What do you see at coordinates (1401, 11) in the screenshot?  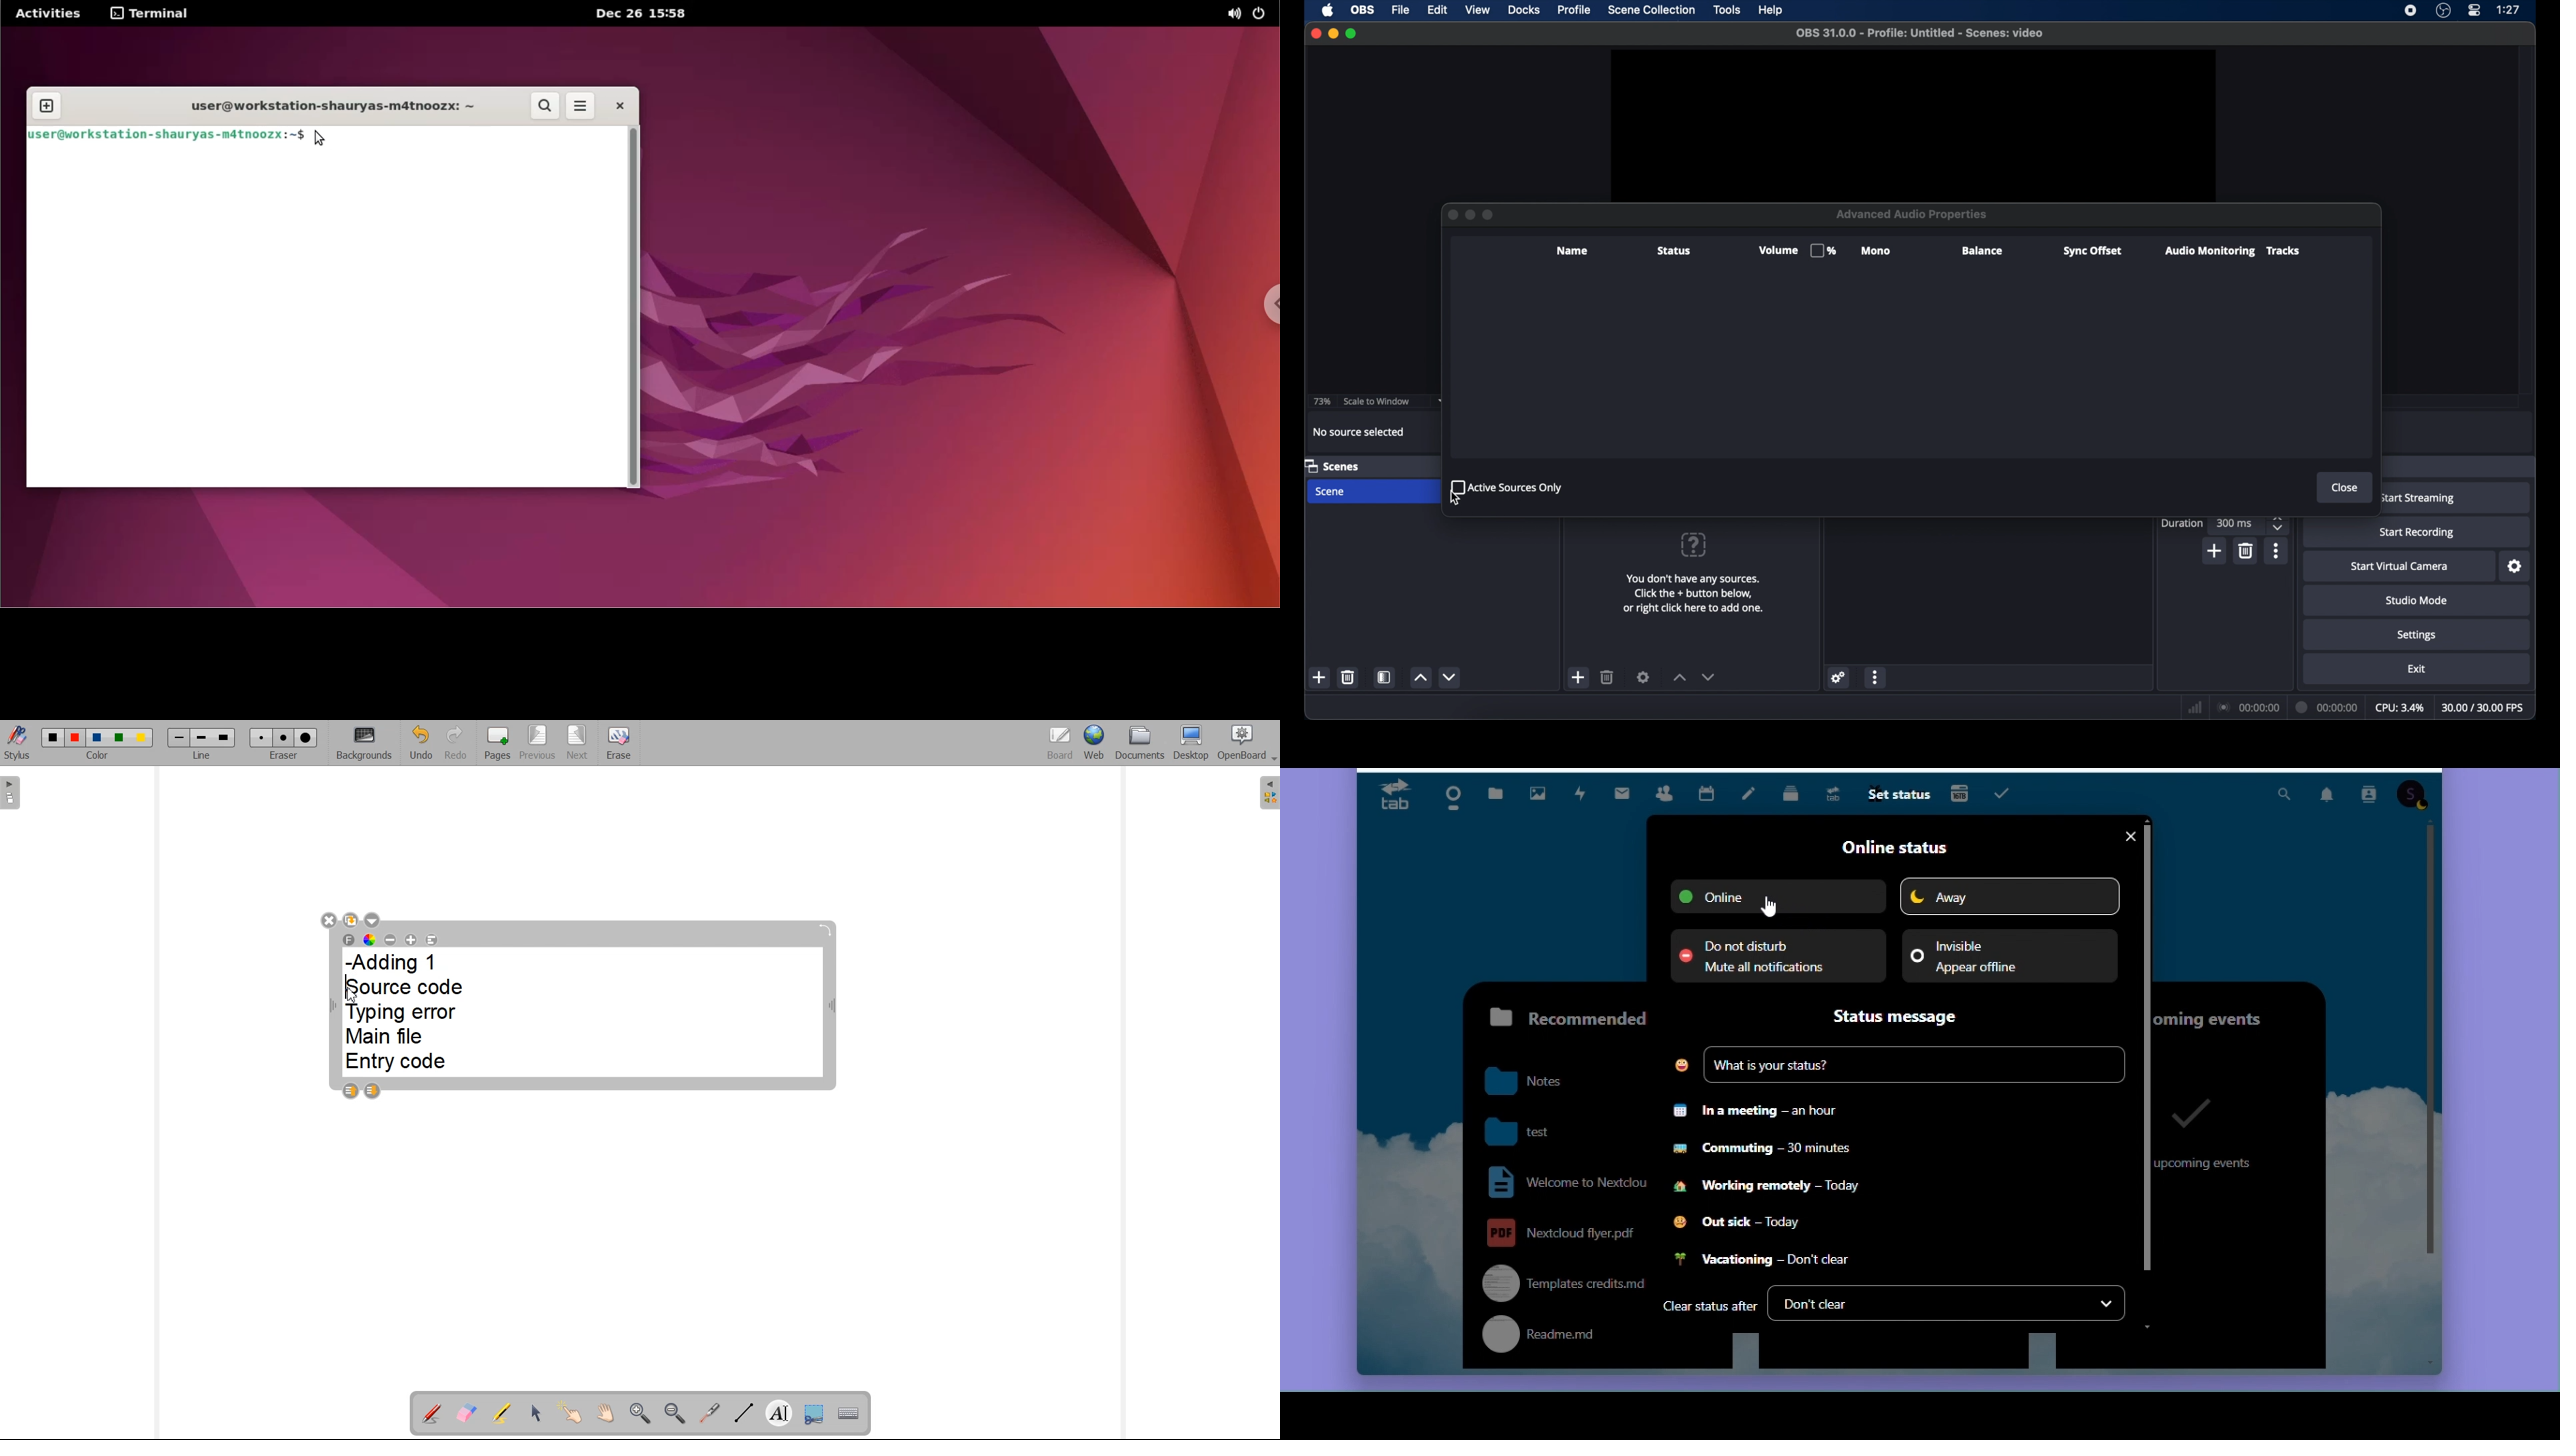 I see `file` at bounding box center [1401, 11].